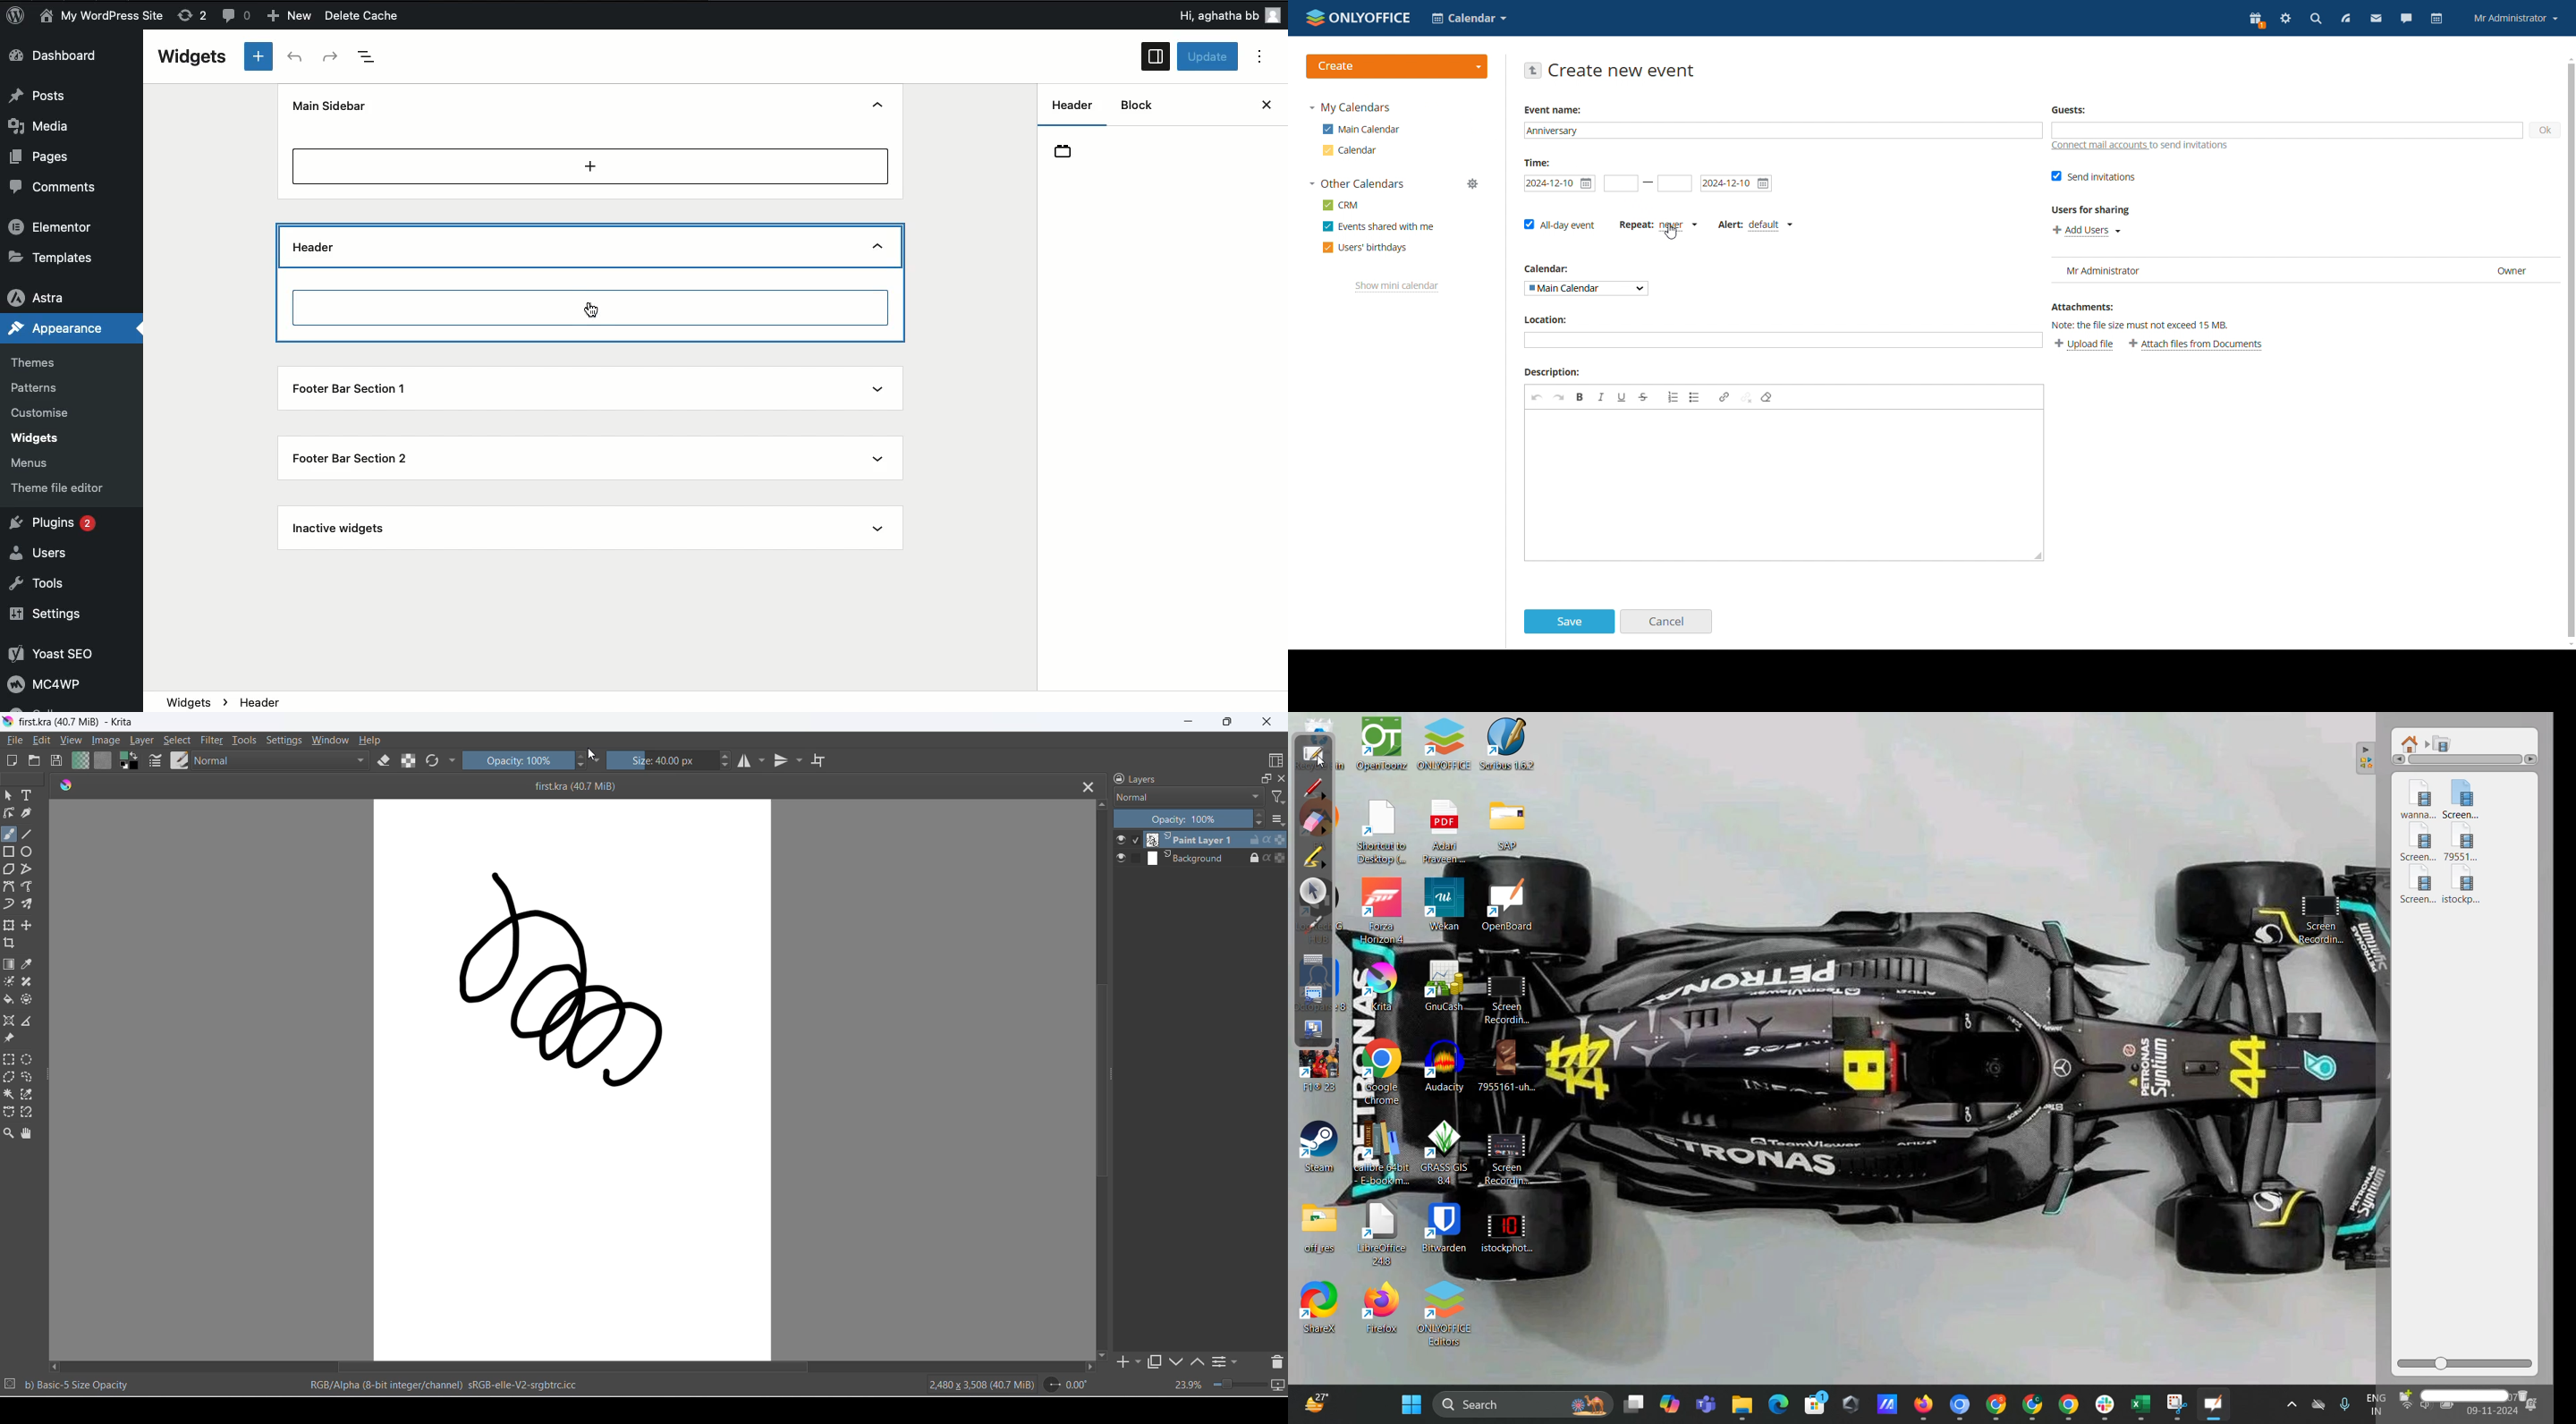 This screenshot has height=1428, width=2576. What do you see at coordinates (590, 165) in the screenshot?
I see `Add new block` at bounding box center [590, 165].